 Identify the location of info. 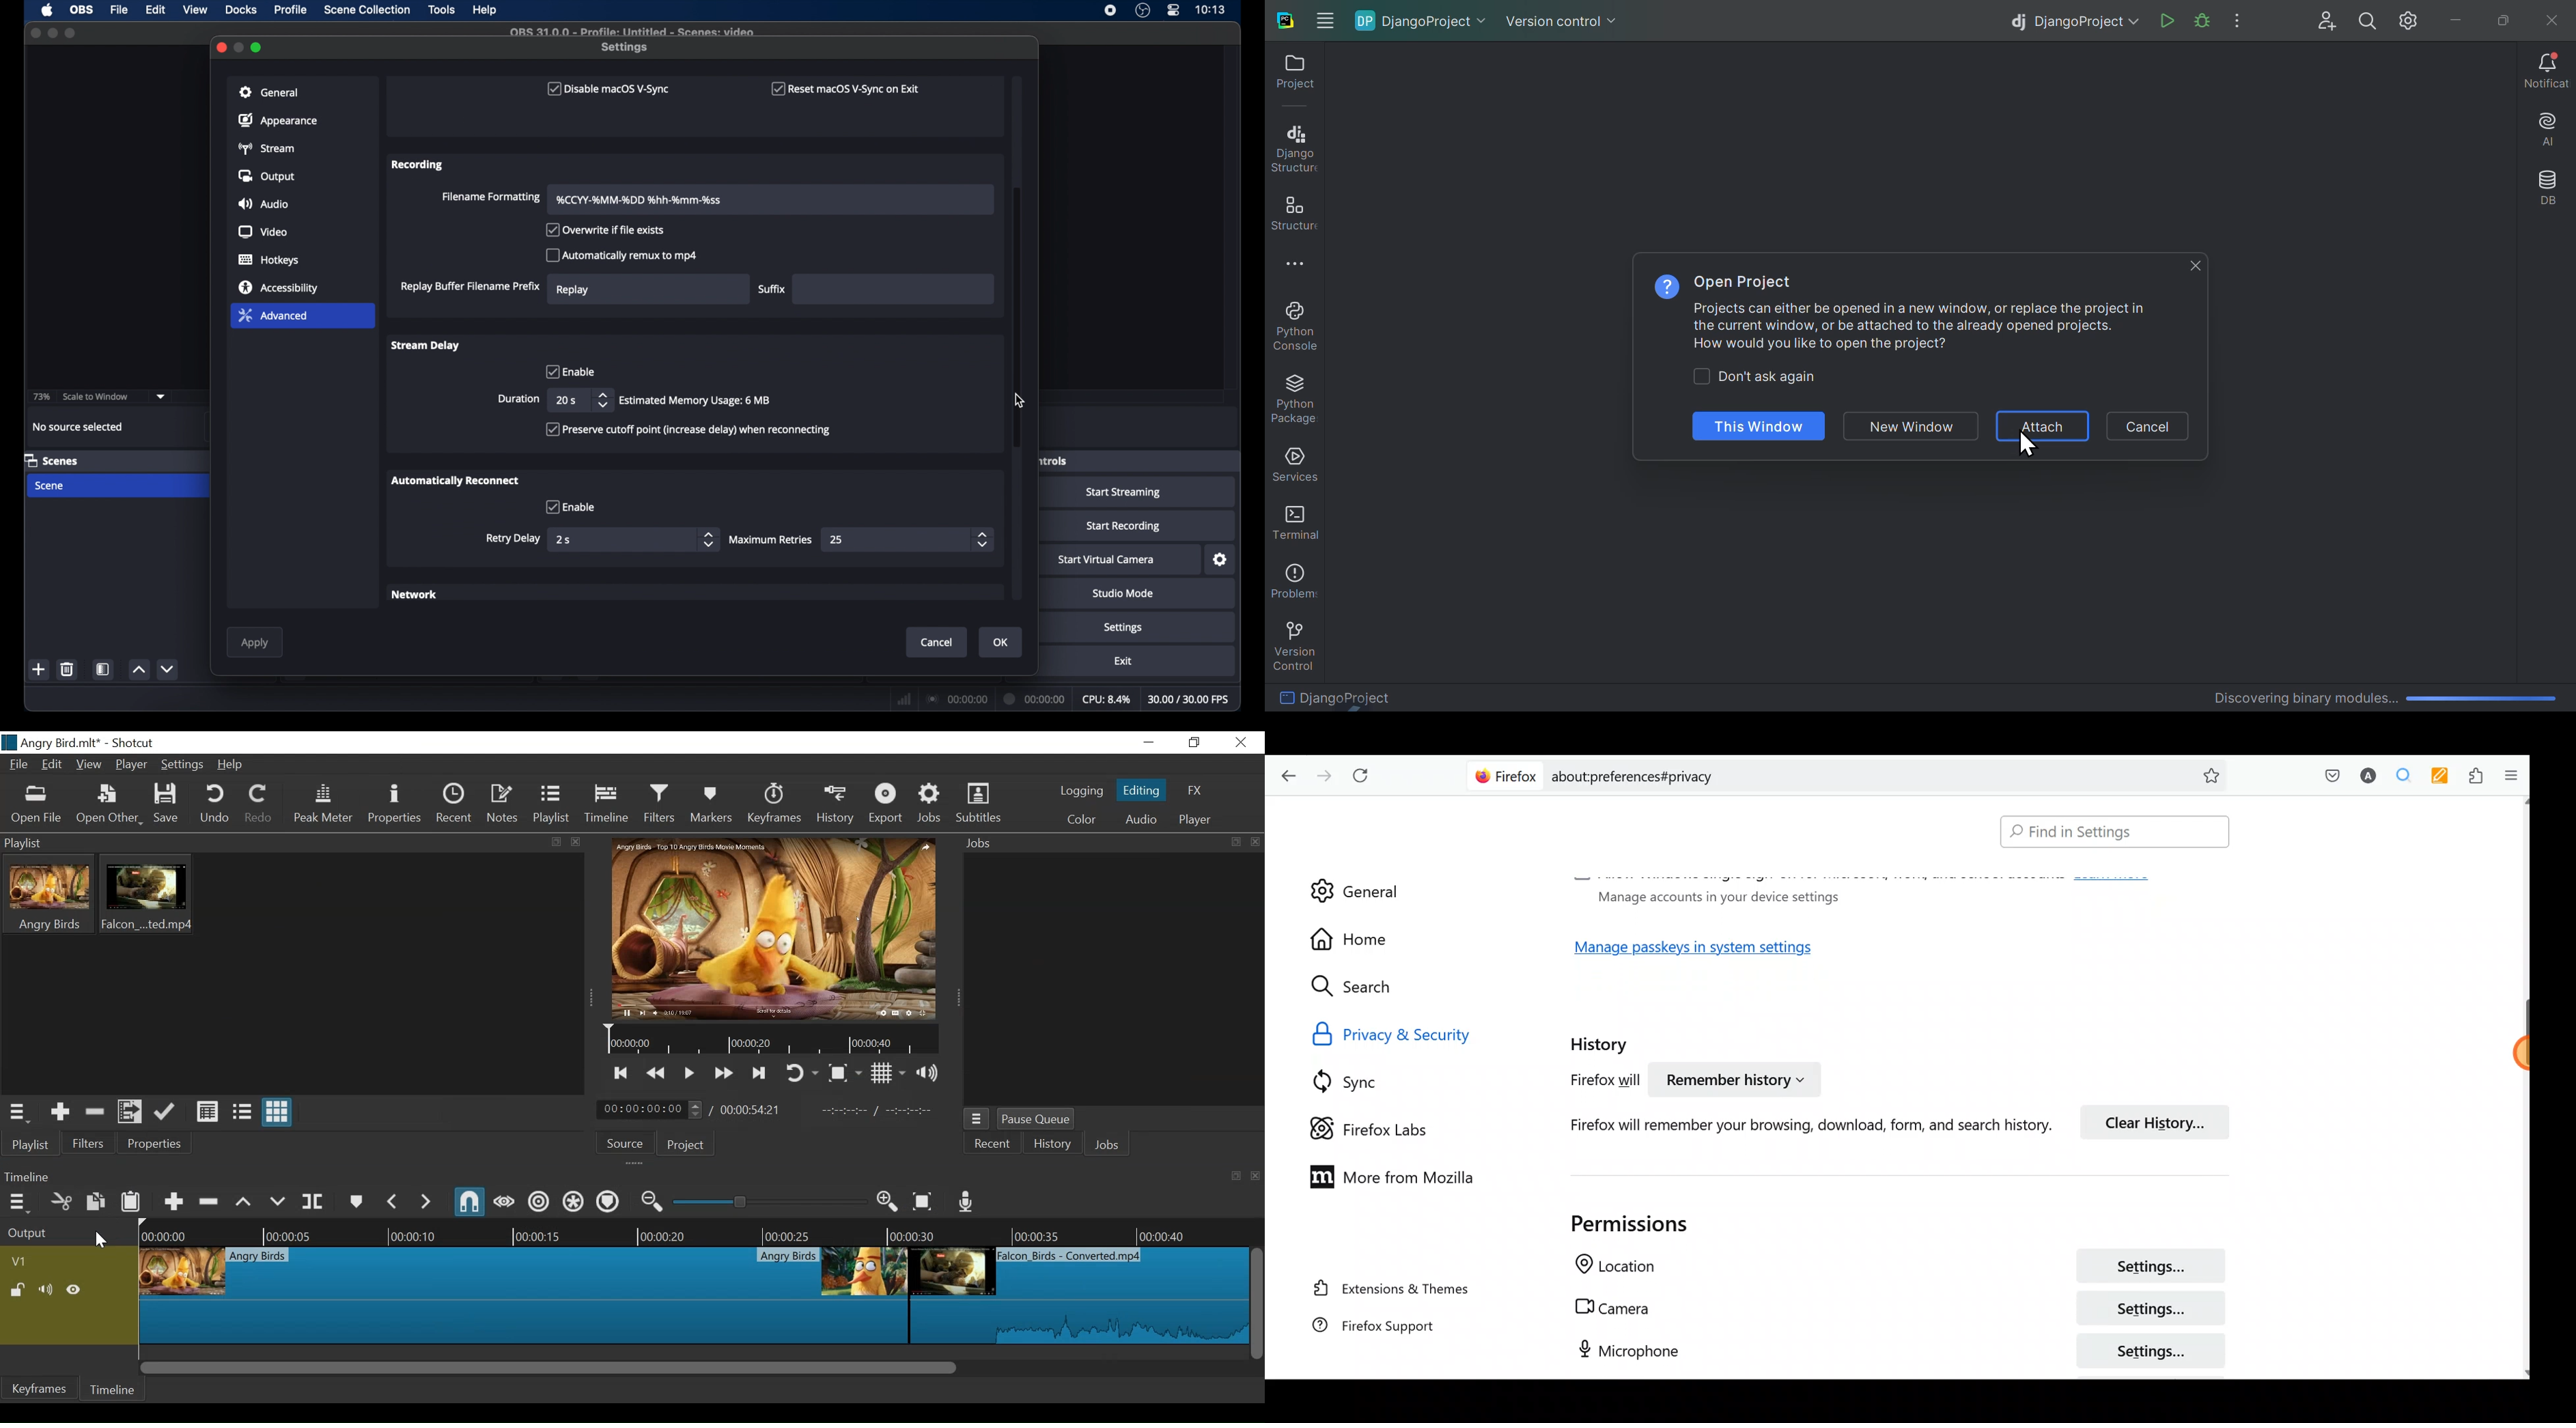
(696, 401).